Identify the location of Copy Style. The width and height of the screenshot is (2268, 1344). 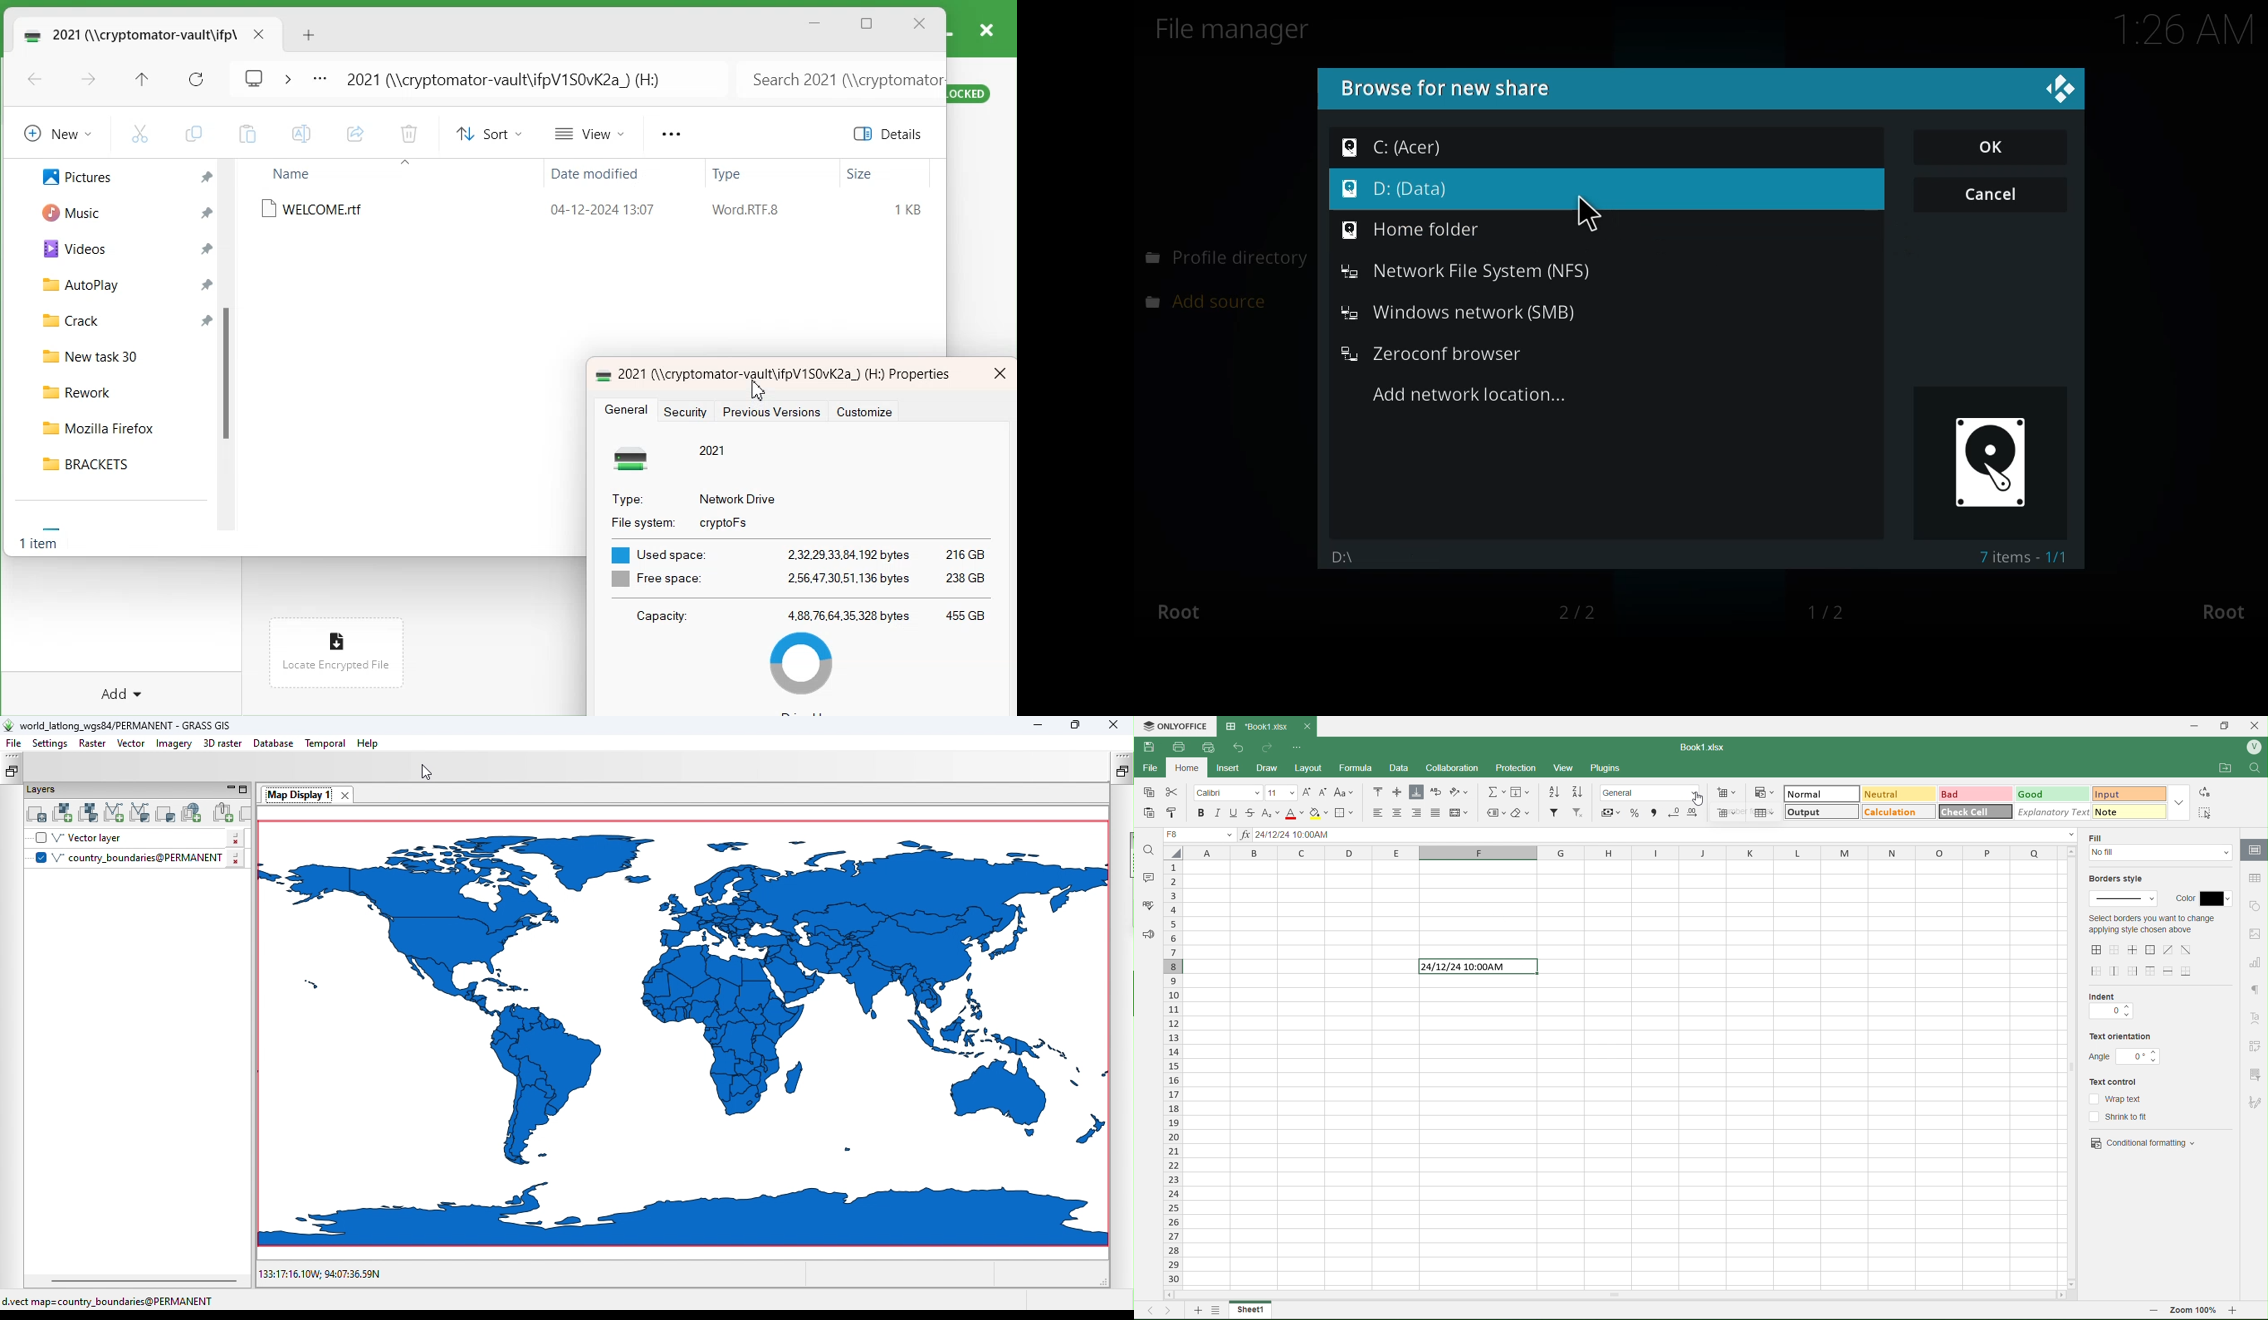
(1170, 813).